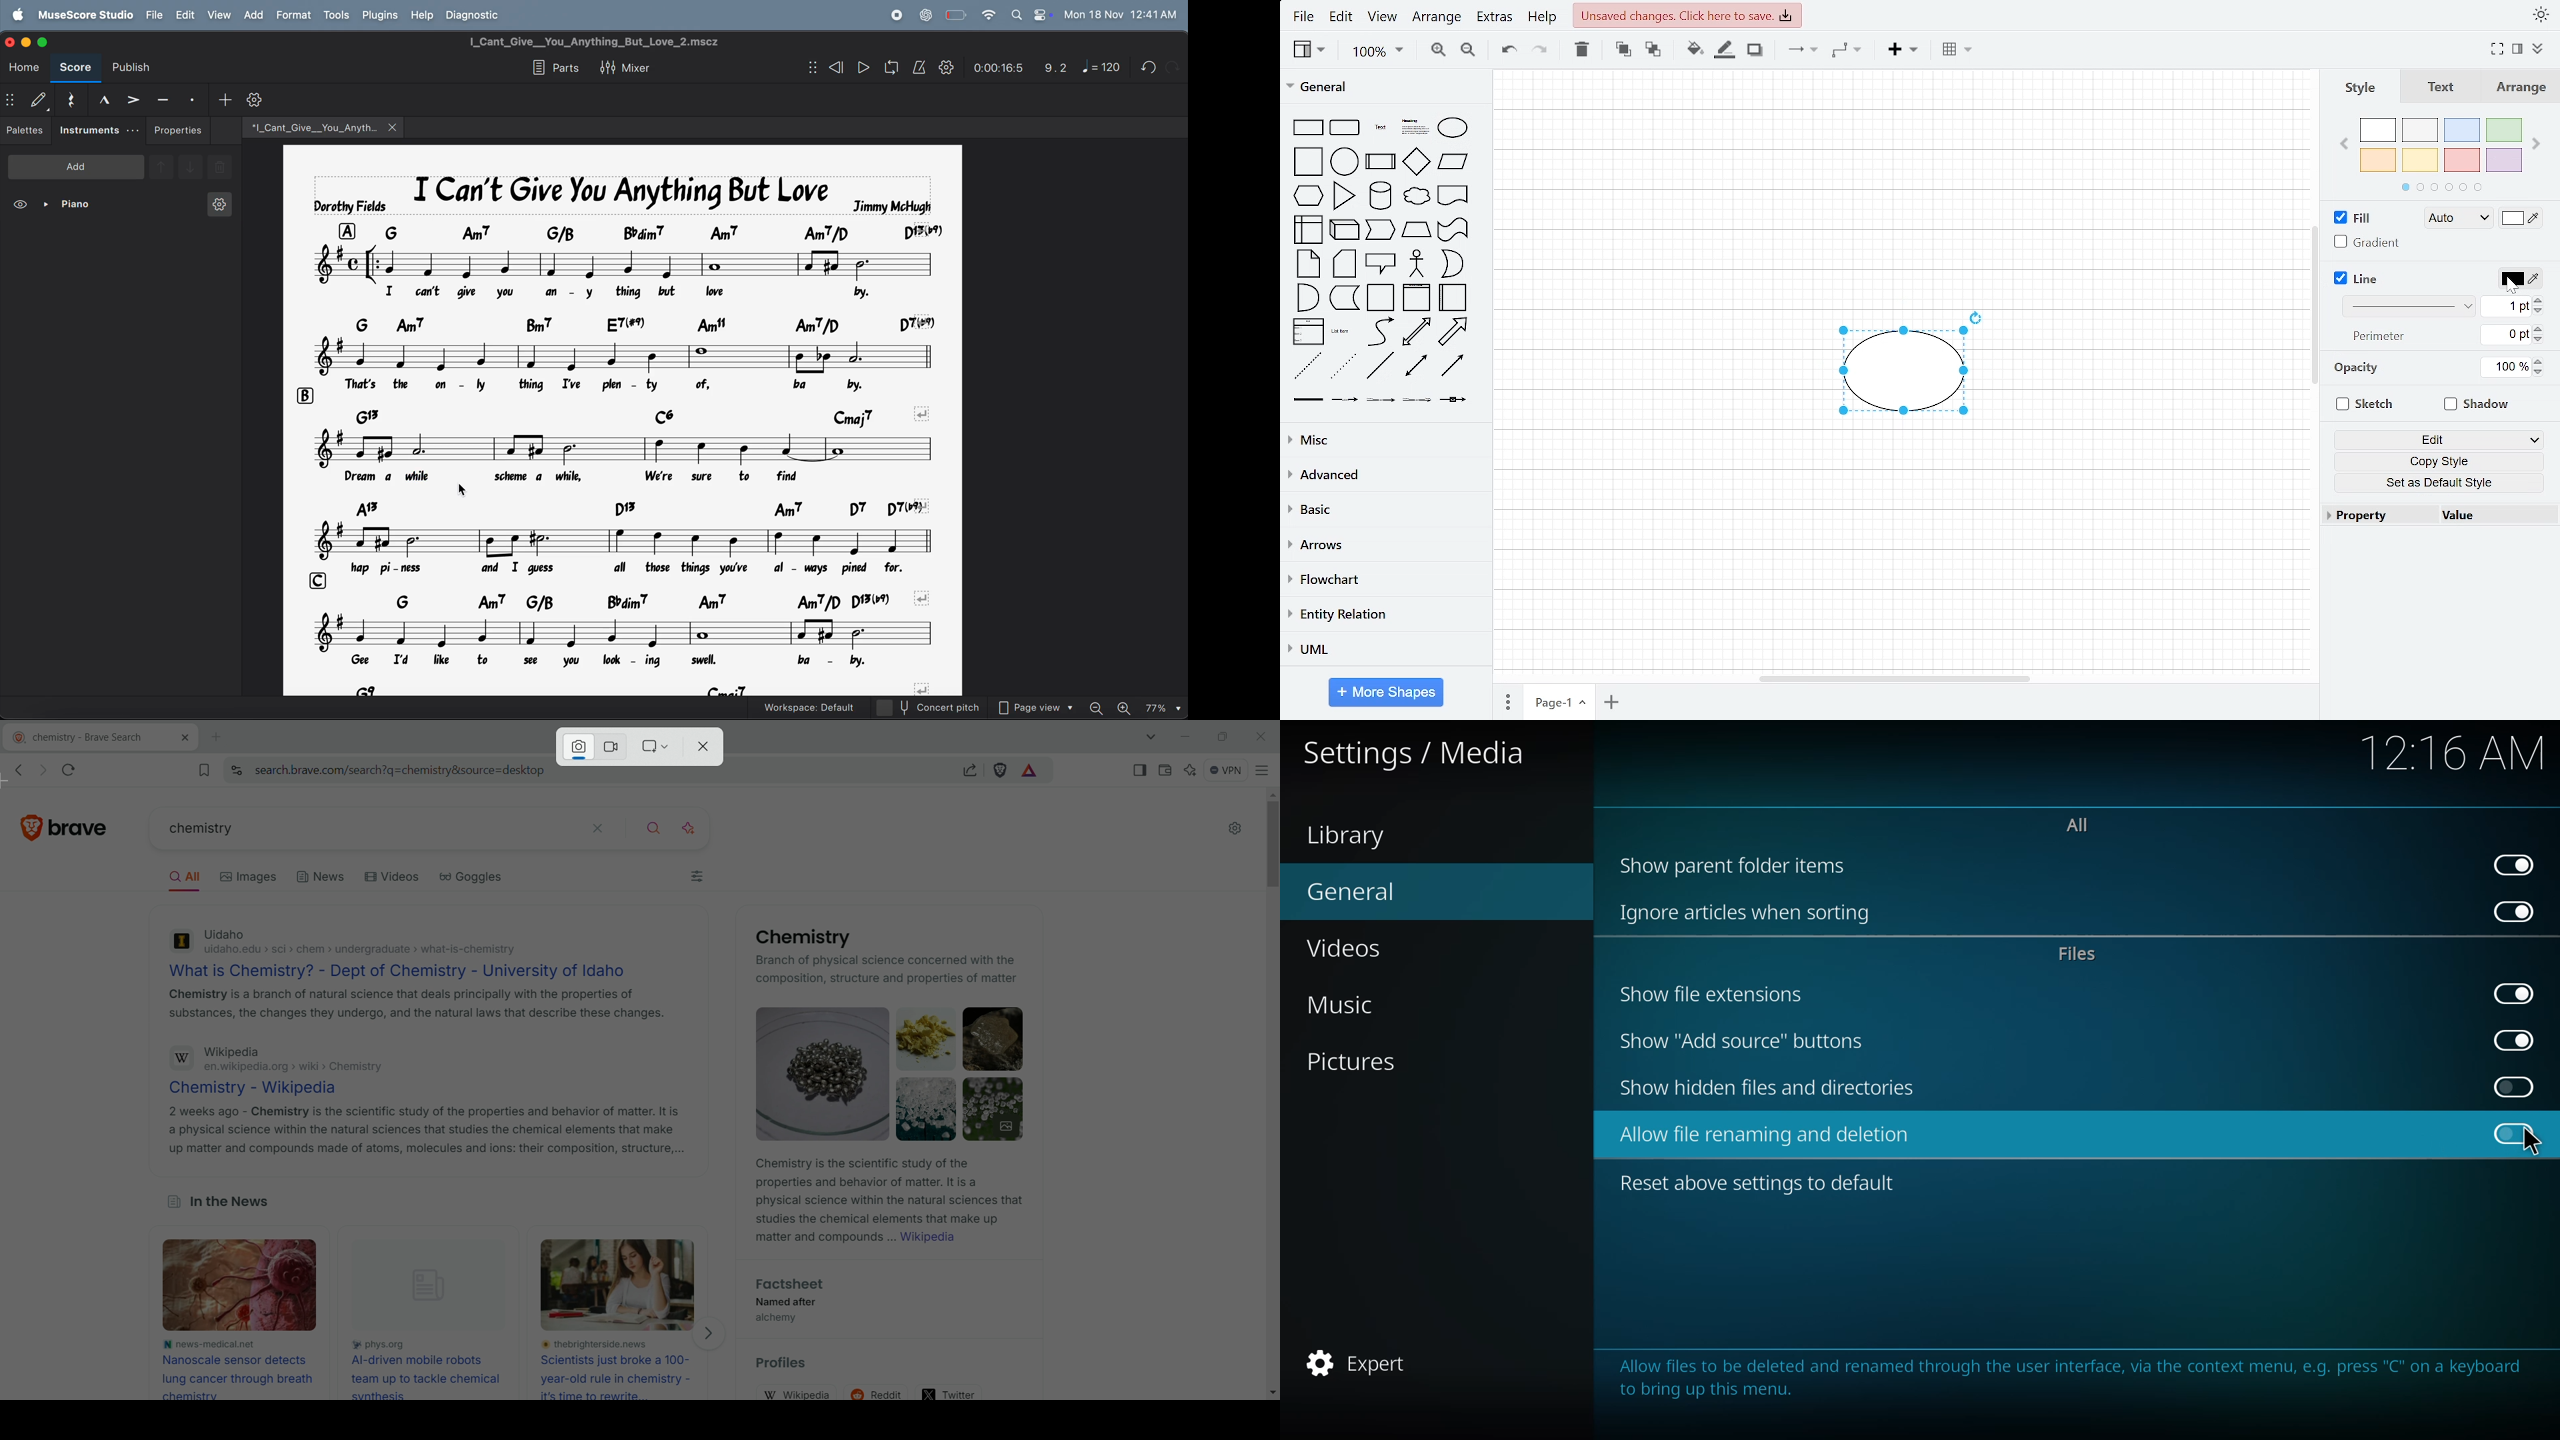 This screenshot has height=1456, width=2576. What do you see at coordinates (1345, 401) in the screenshot?
I see `connector with label` at bounding box center [1345, 401].